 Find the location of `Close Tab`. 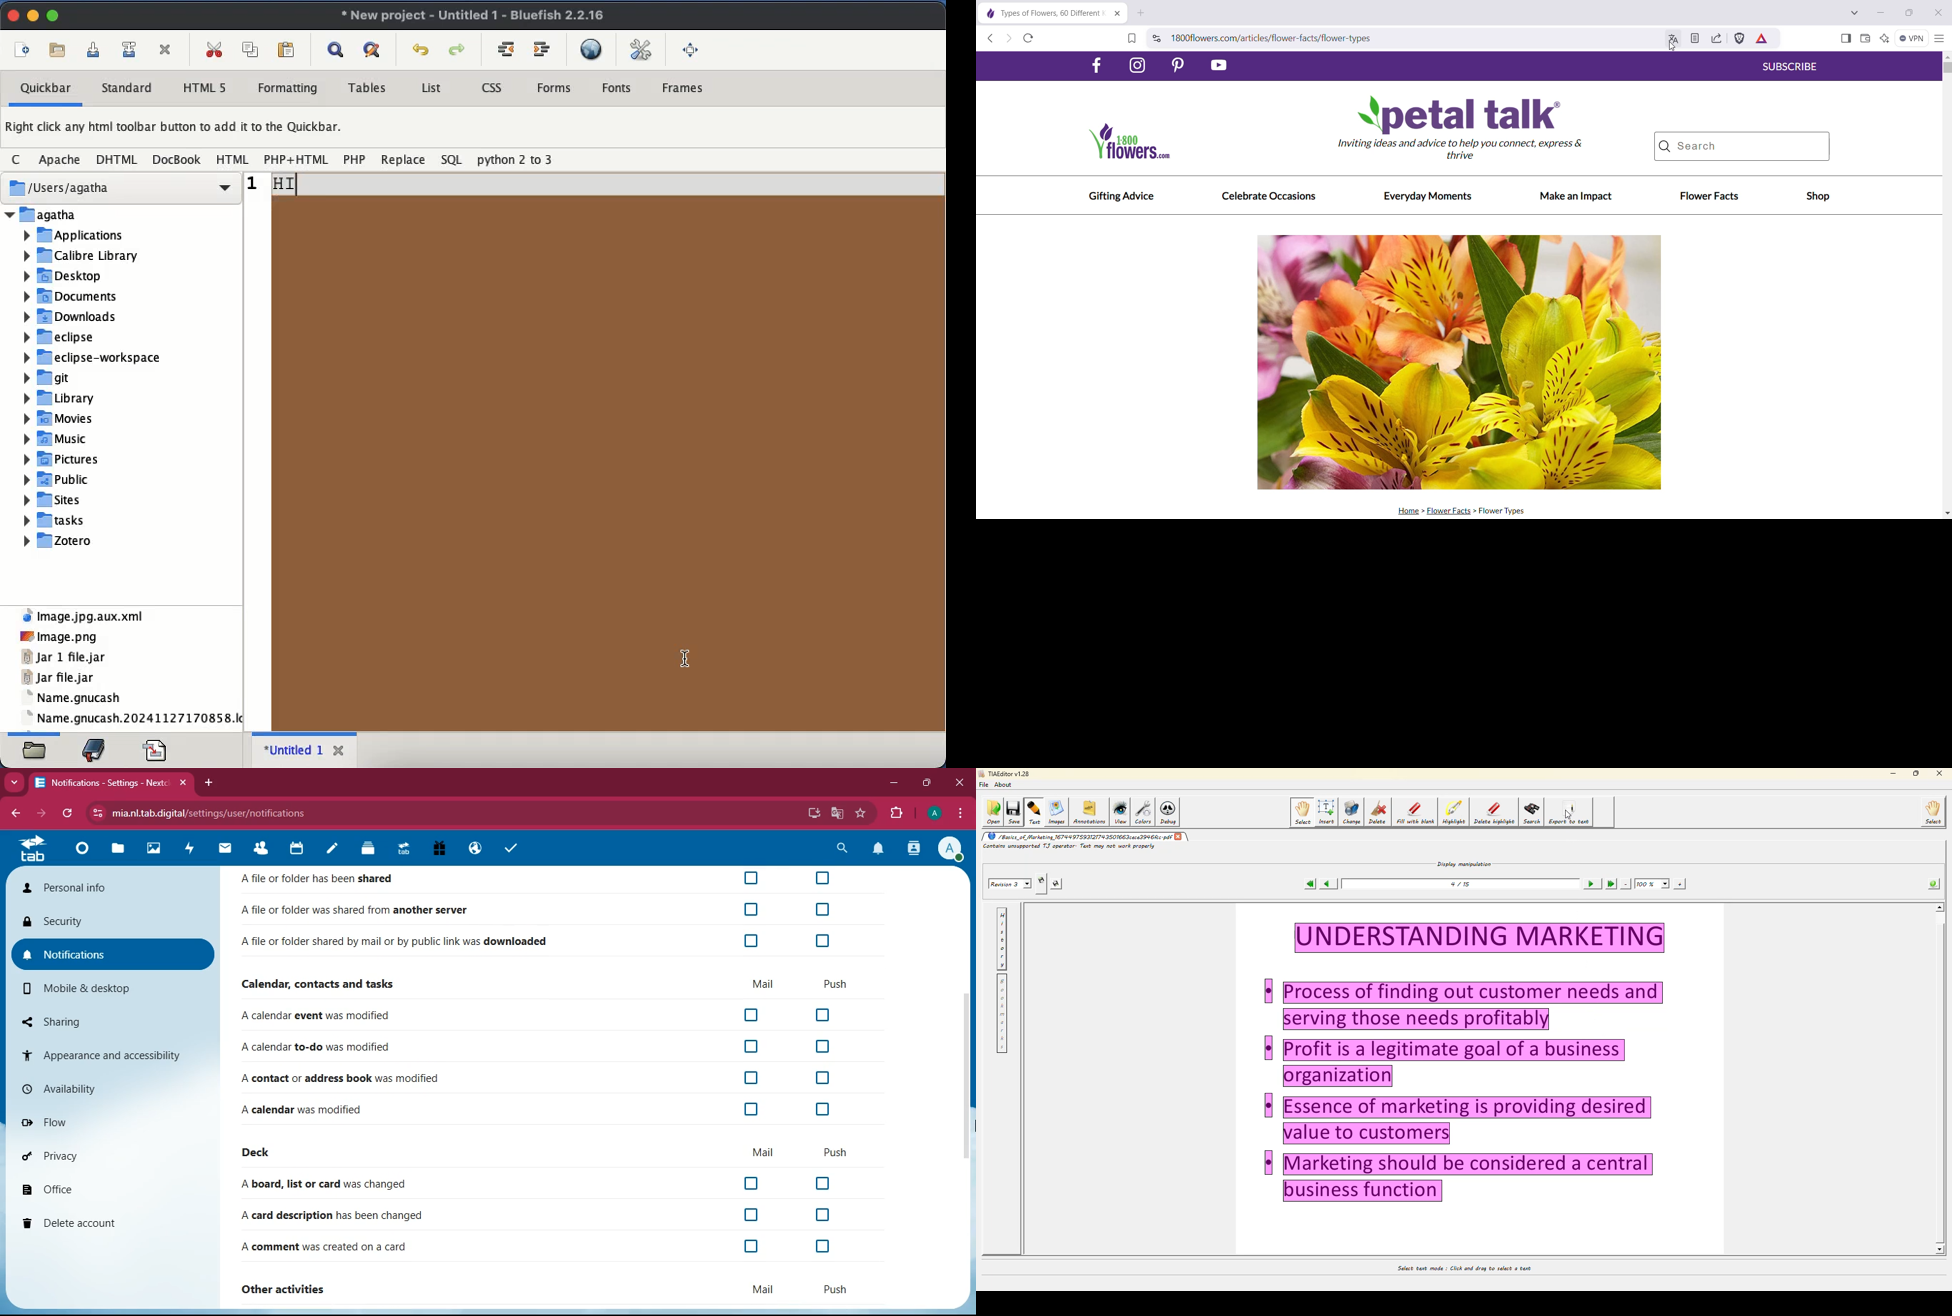

Close Tab is located at coordinates (1115, 13).